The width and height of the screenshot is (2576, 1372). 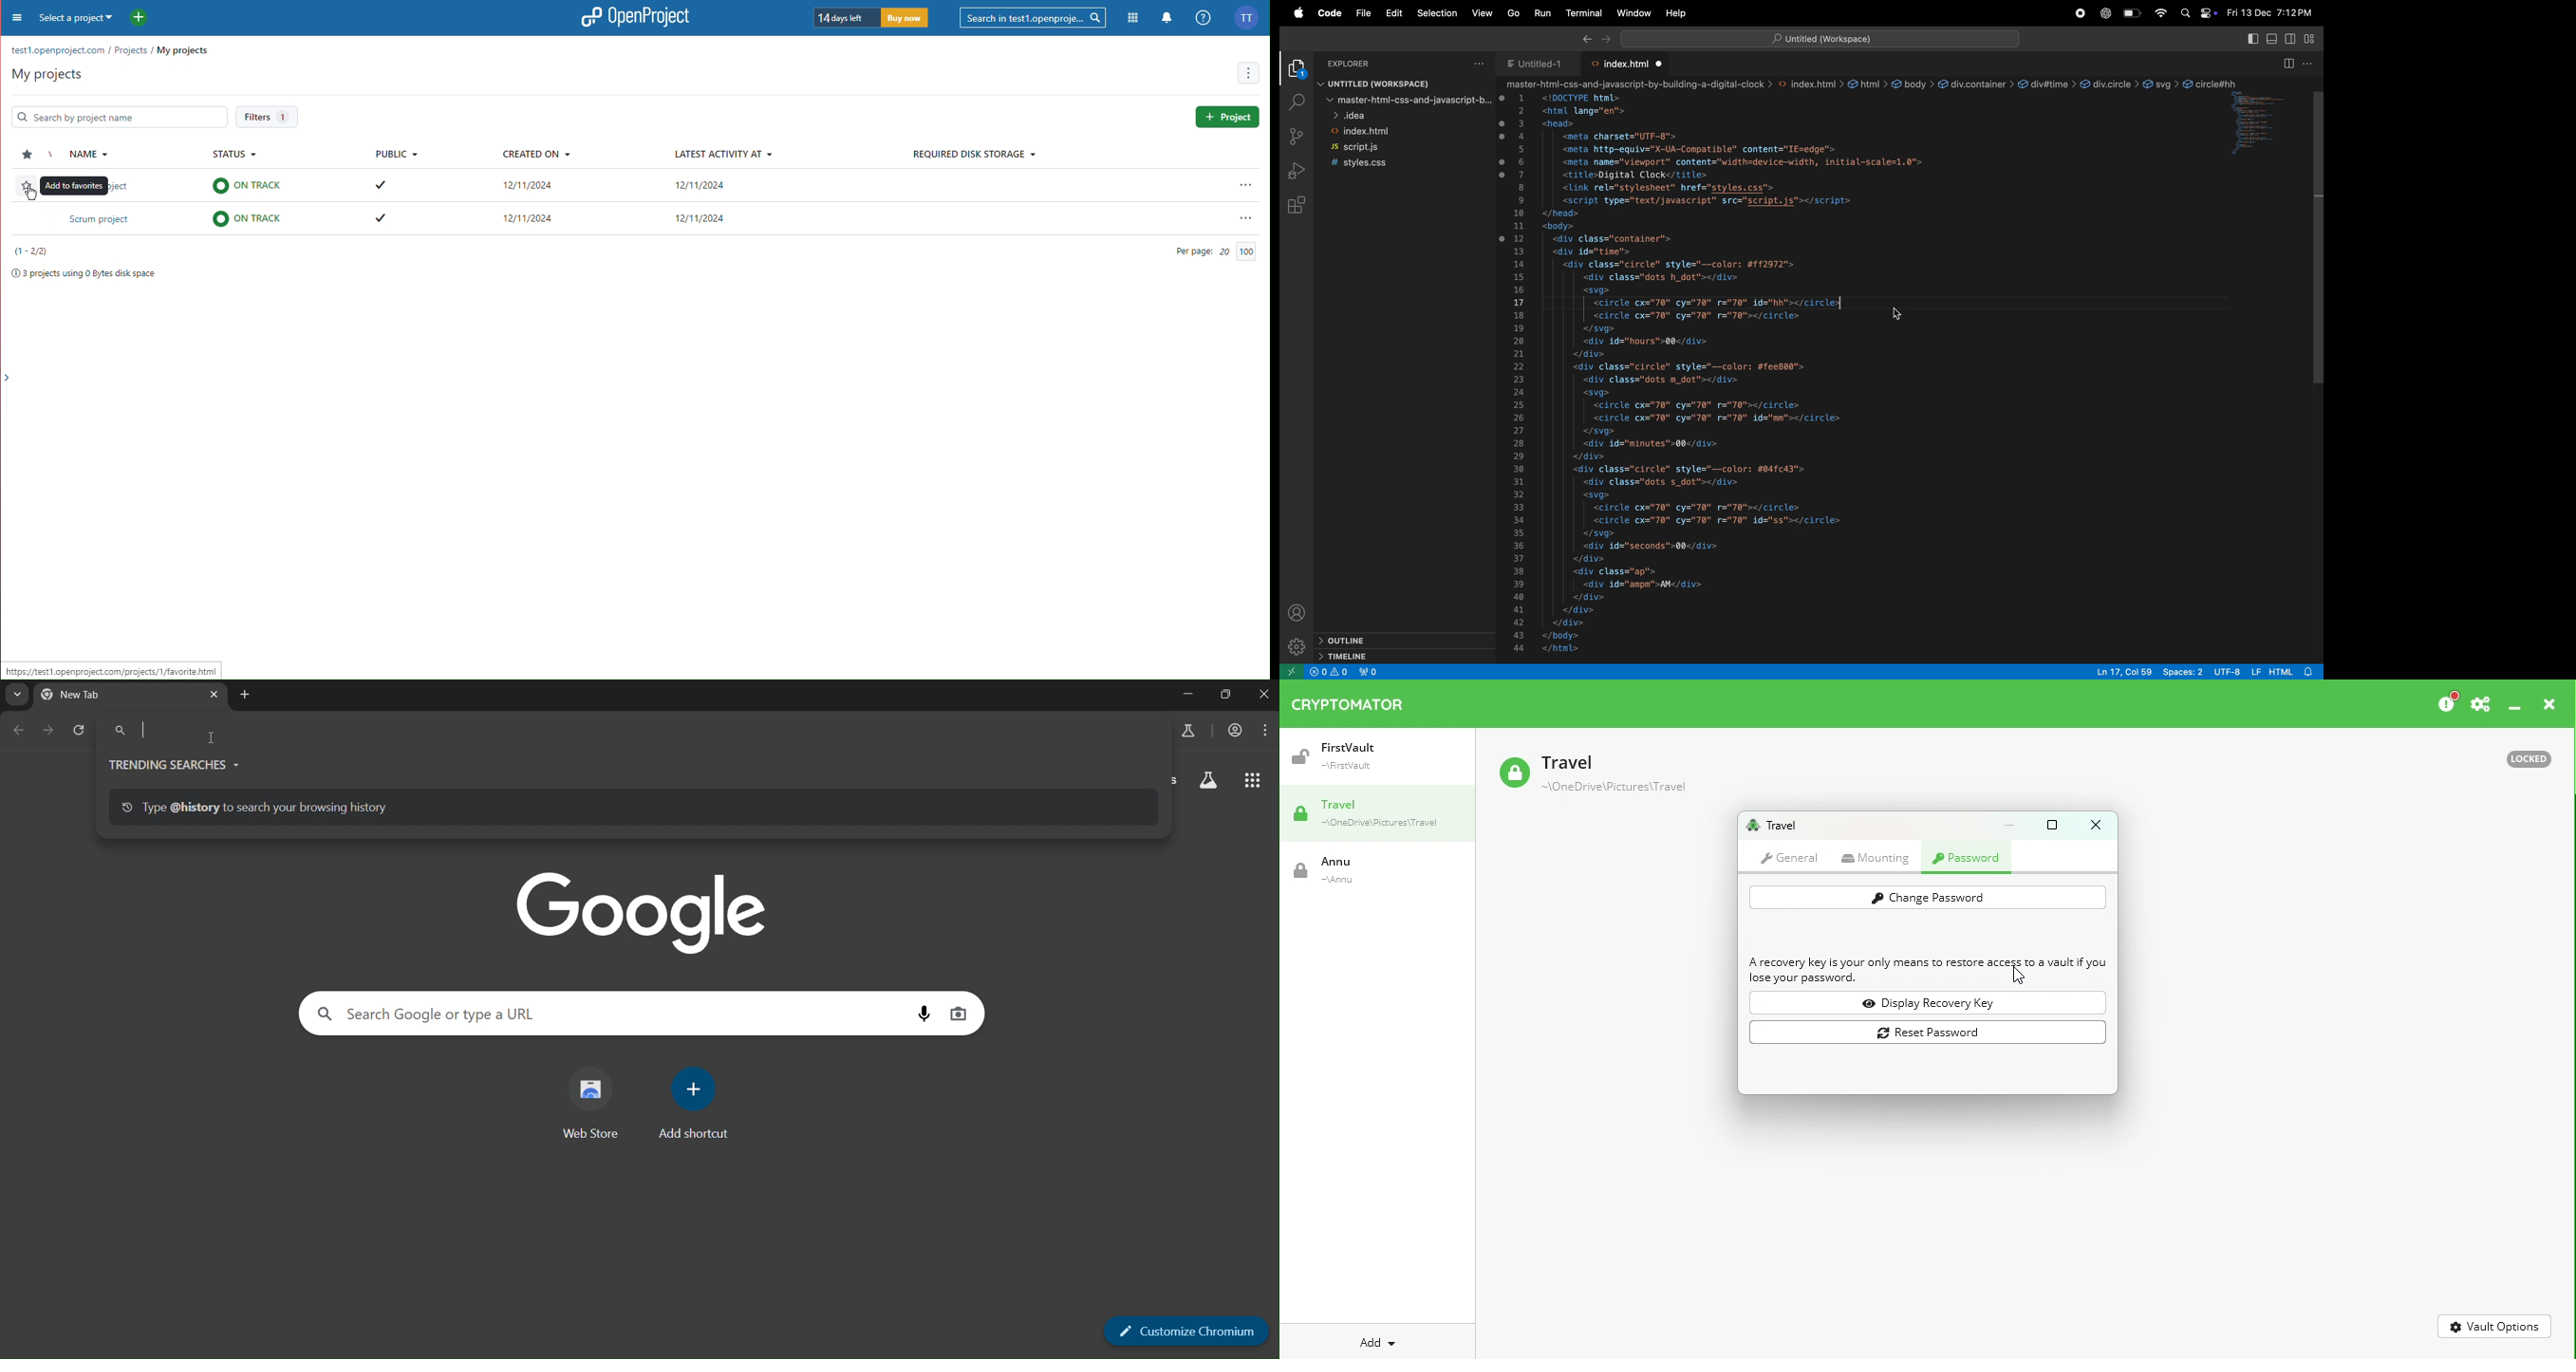 What do you see at coordinates (2293, 40) in the screenshot?
I see `toggle secondary side bar` at bounding box center [2293, 40].